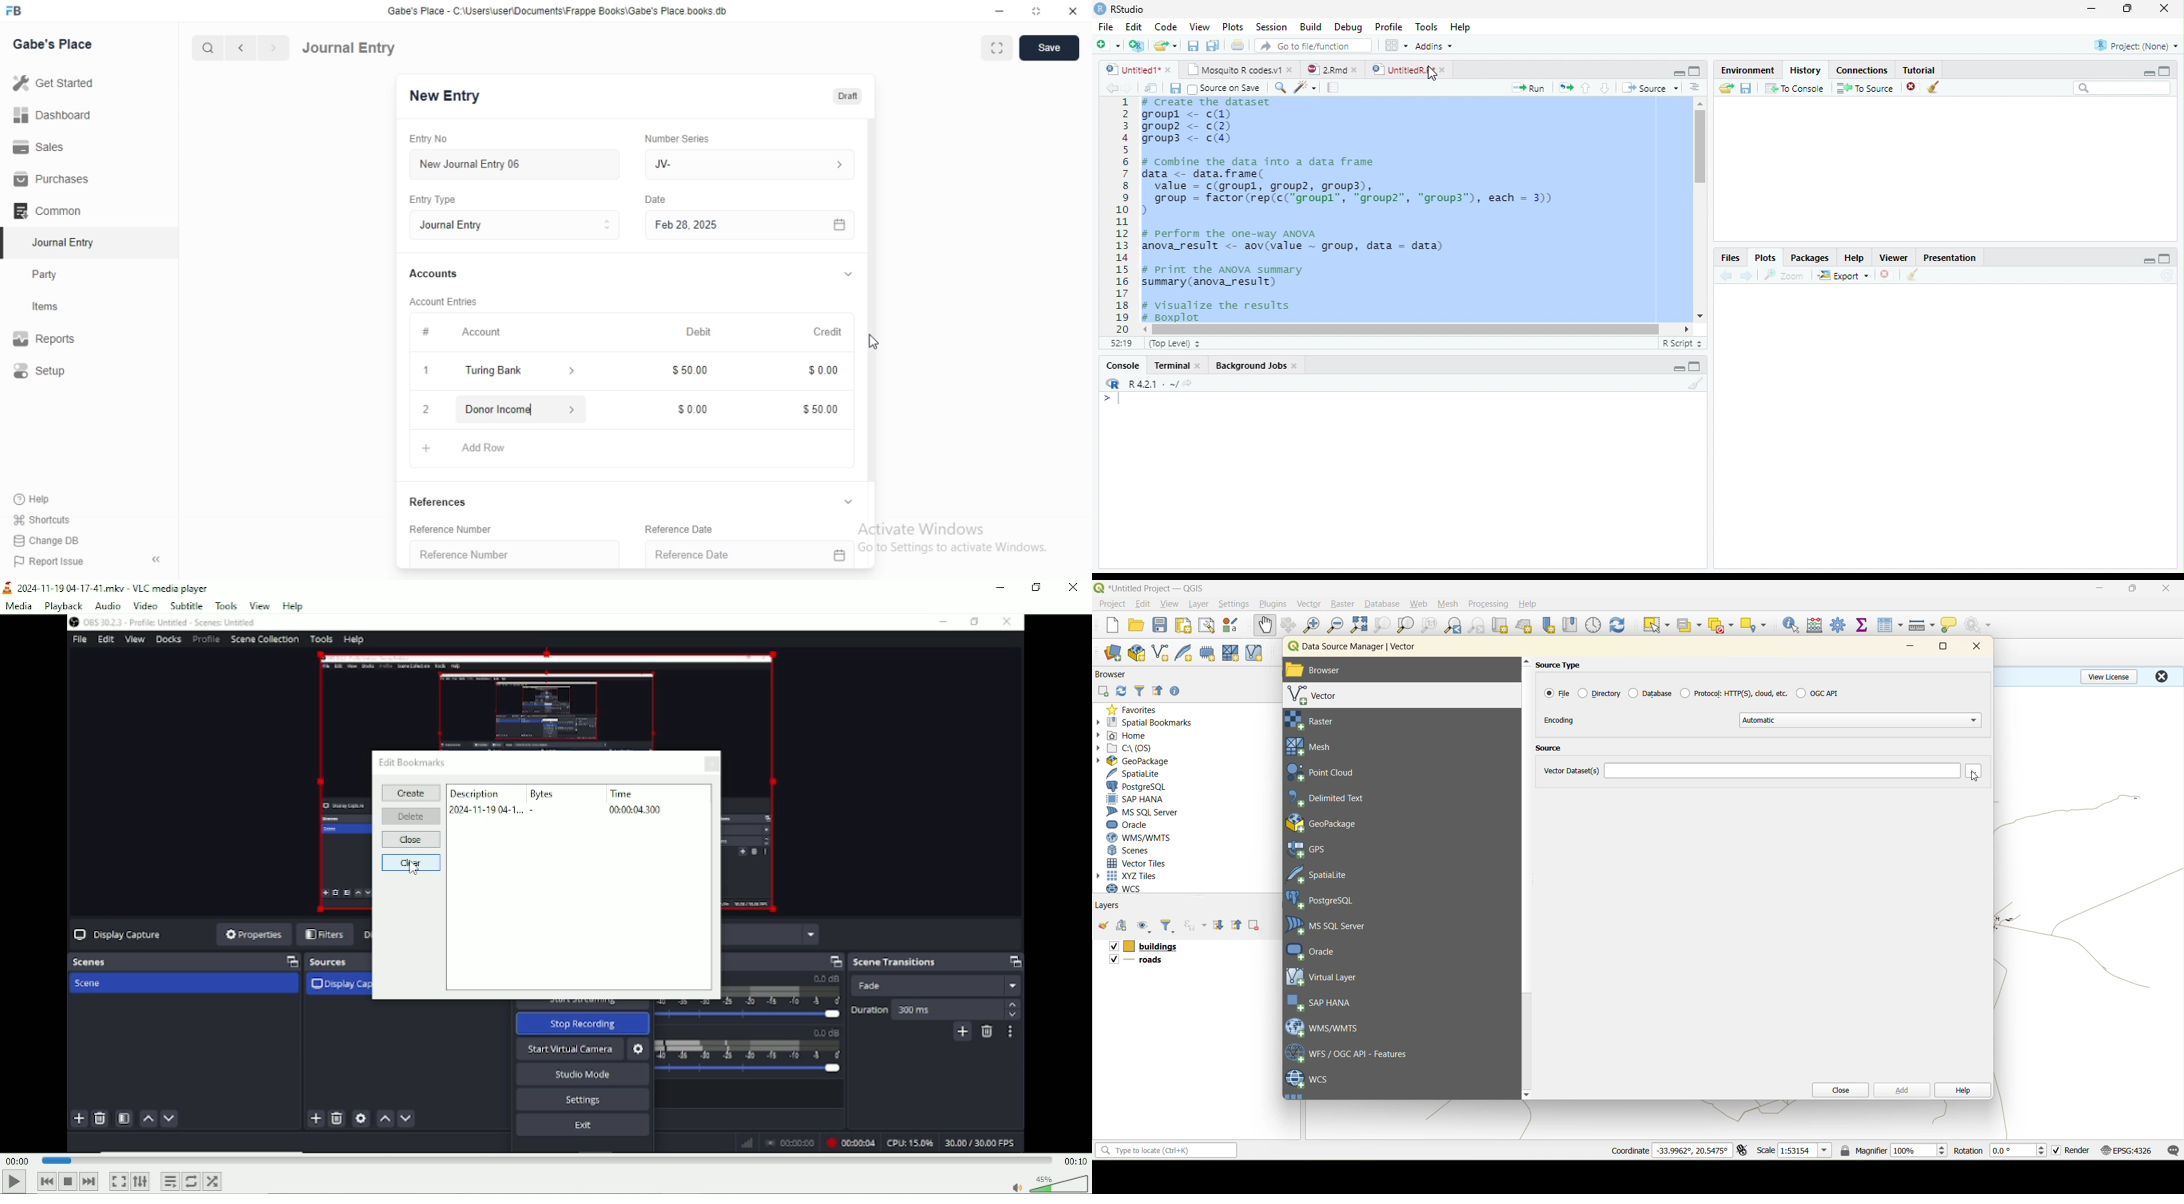  I want to click on items, so click(56, 308).